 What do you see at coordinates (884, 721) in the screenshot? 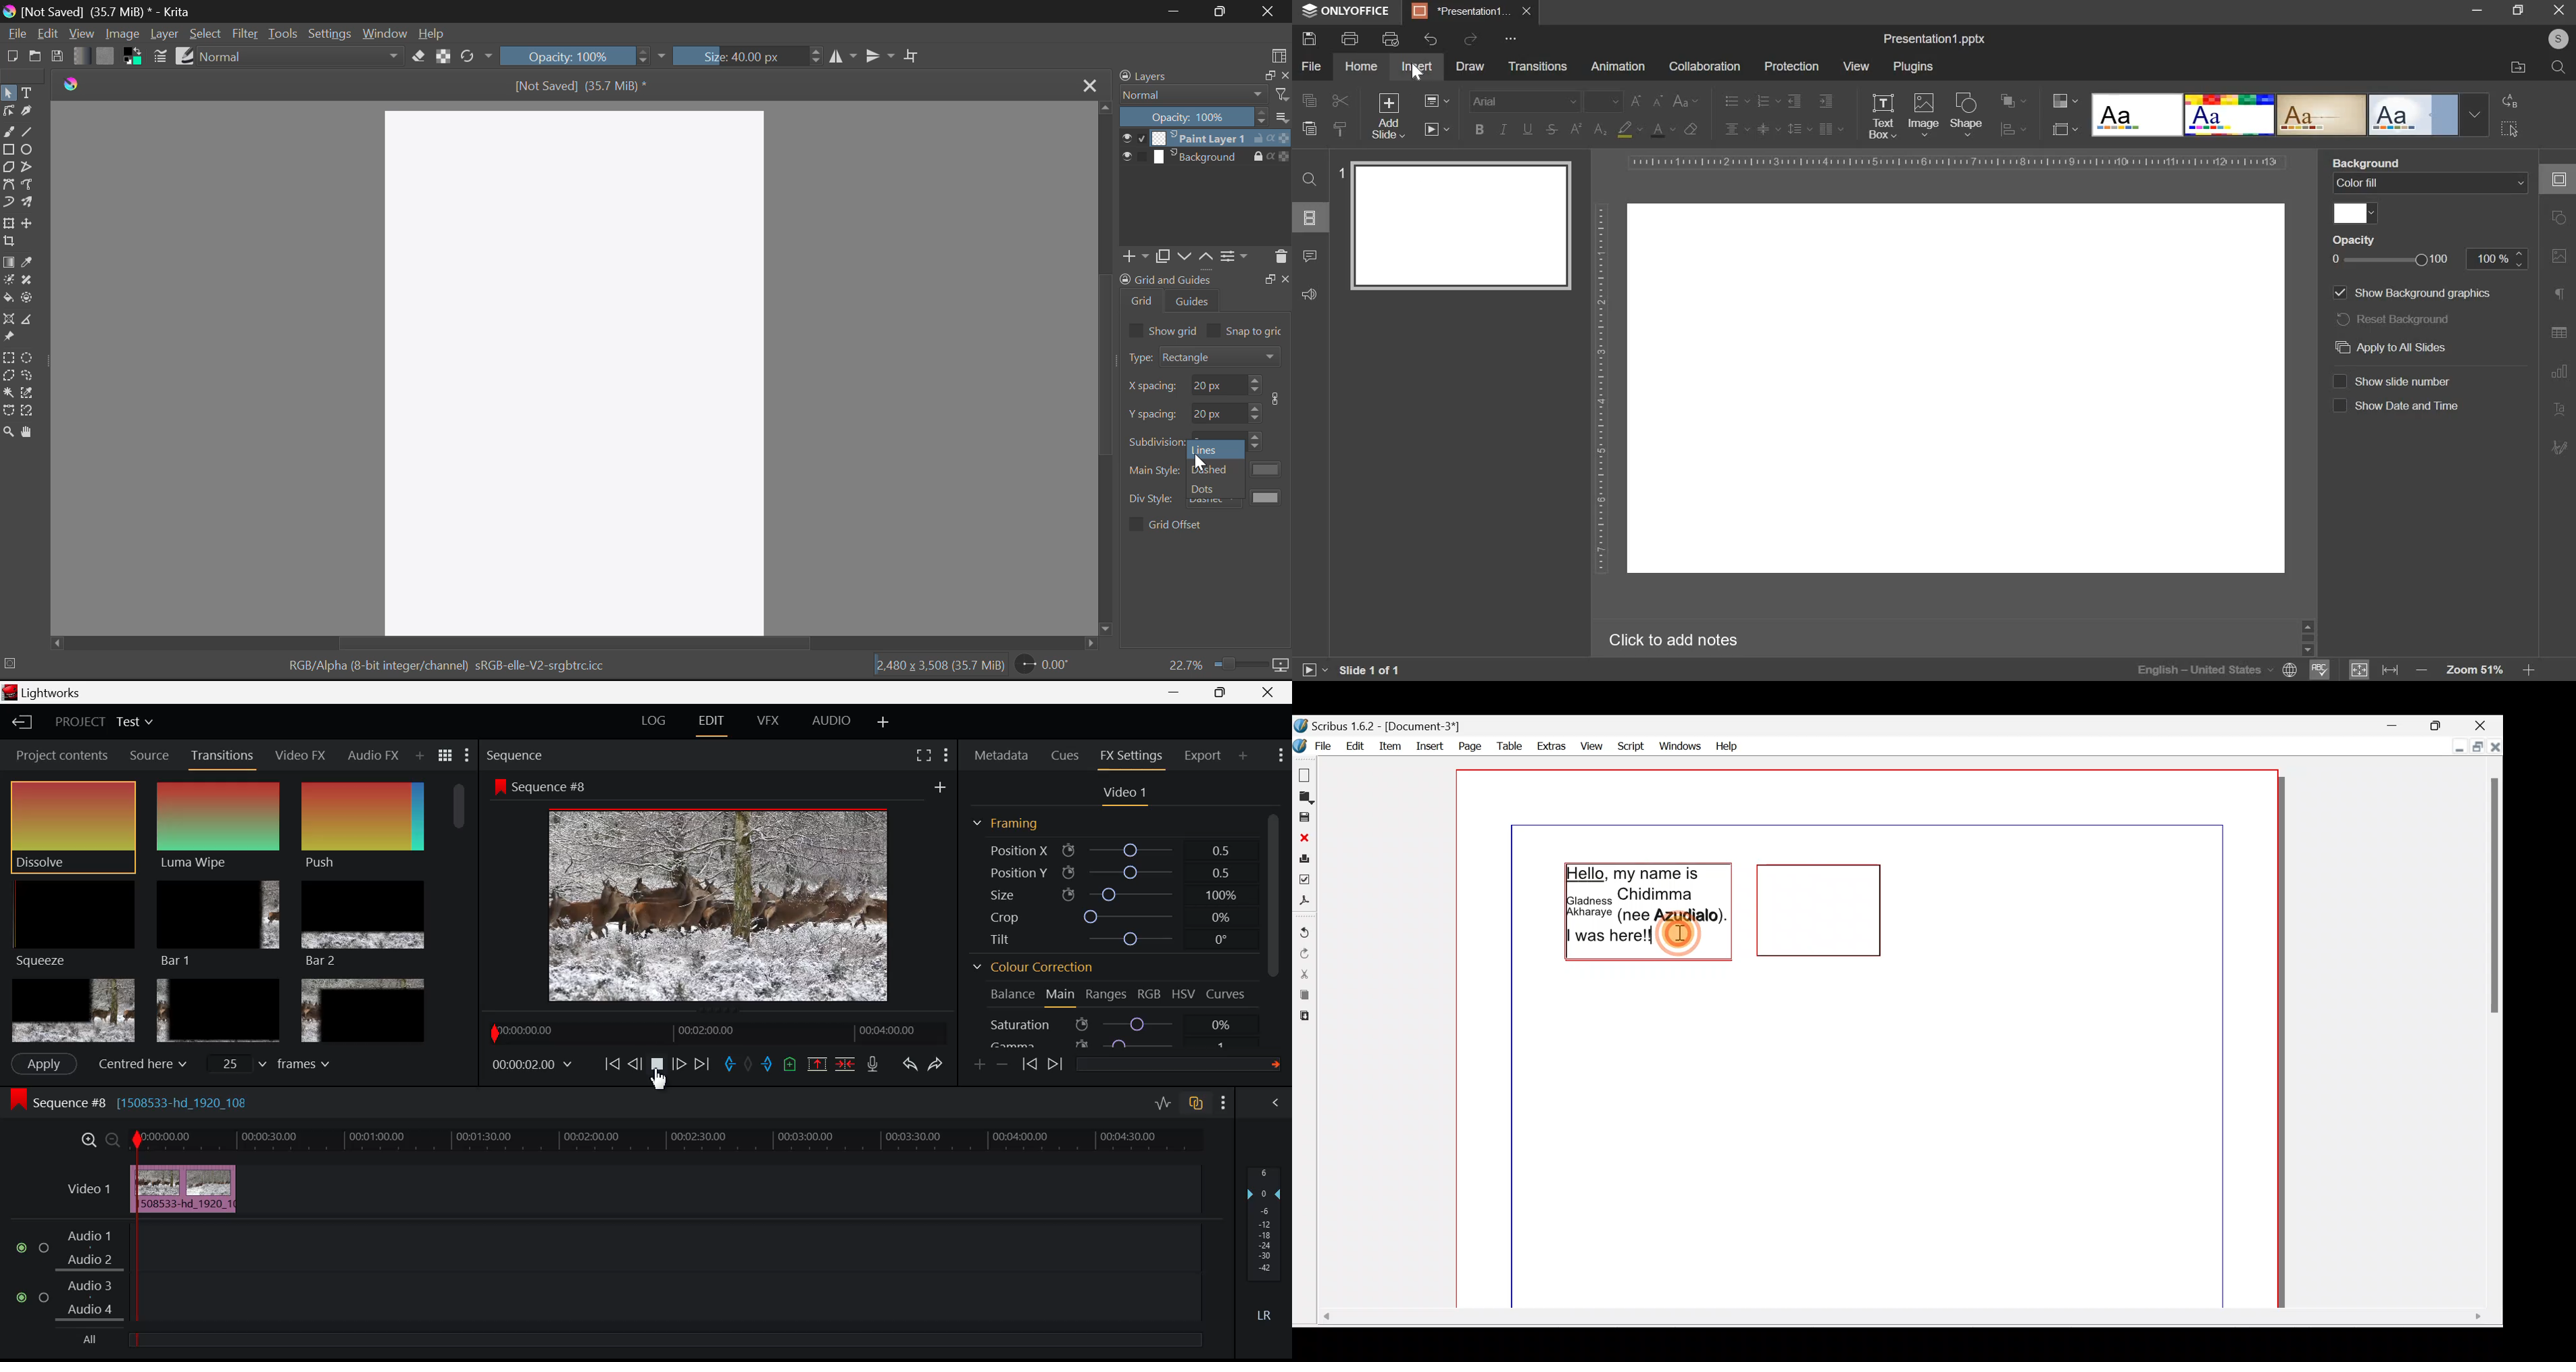
I see `Add Layout` at bounding box center [884, 721].